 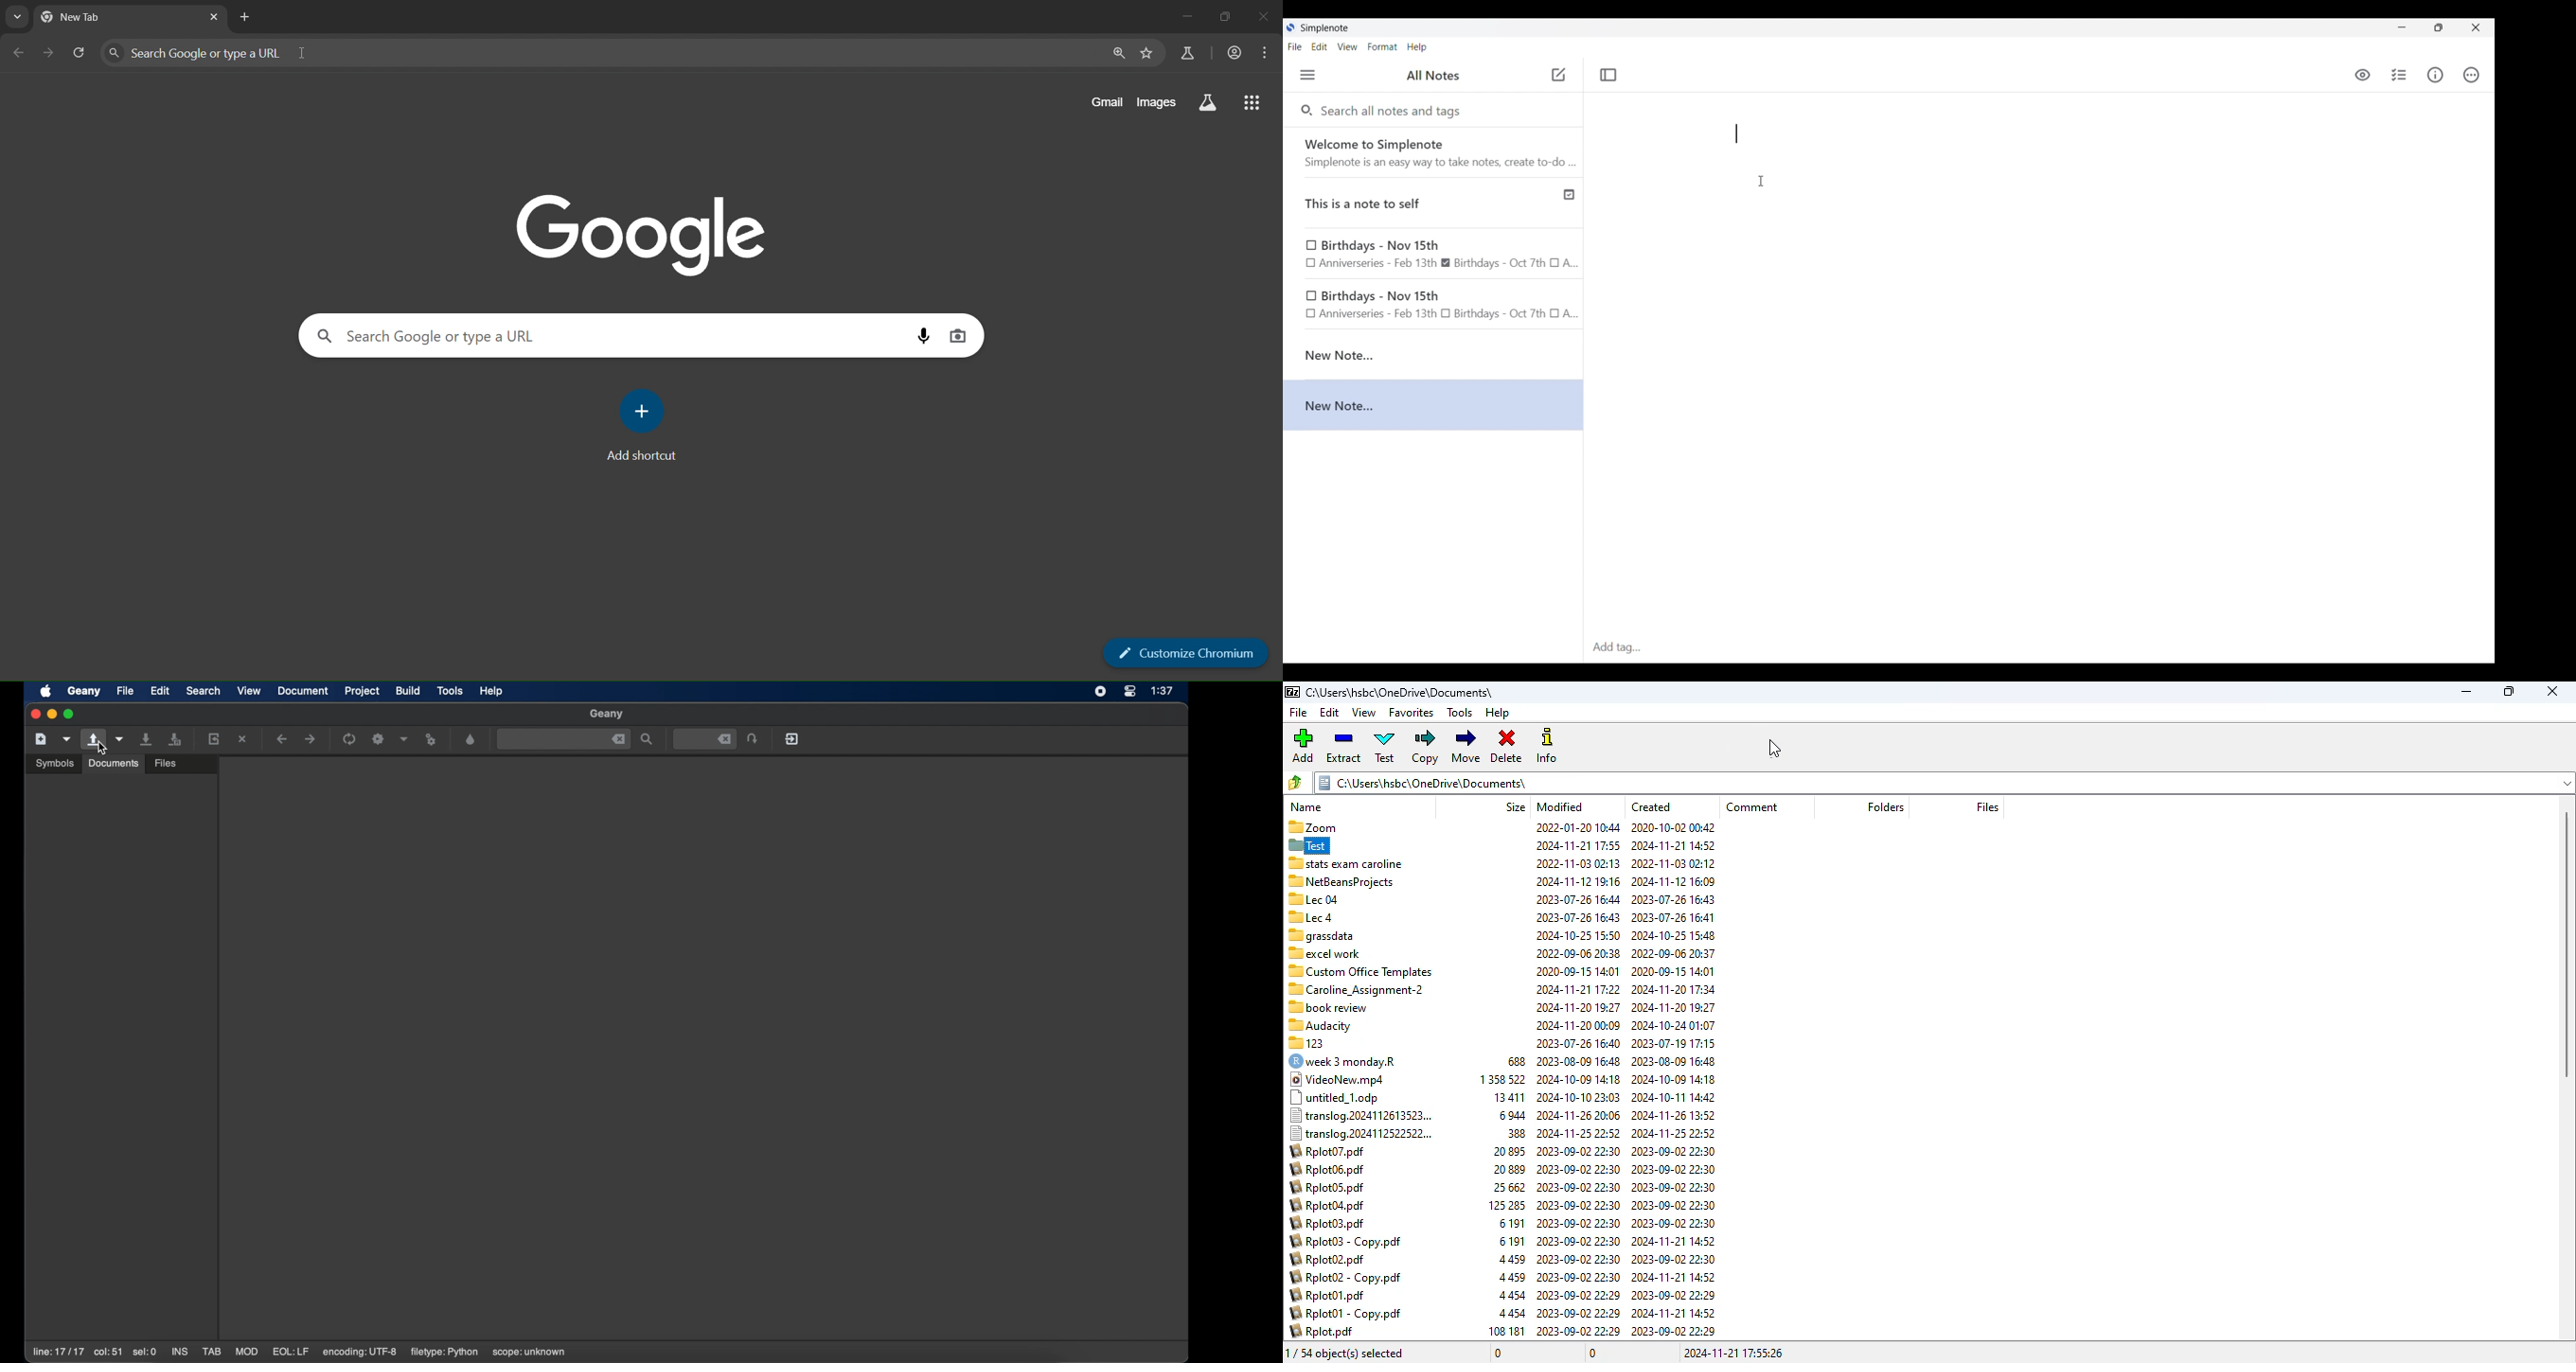 I want to click on Actions, so click(x=2471, y=75).